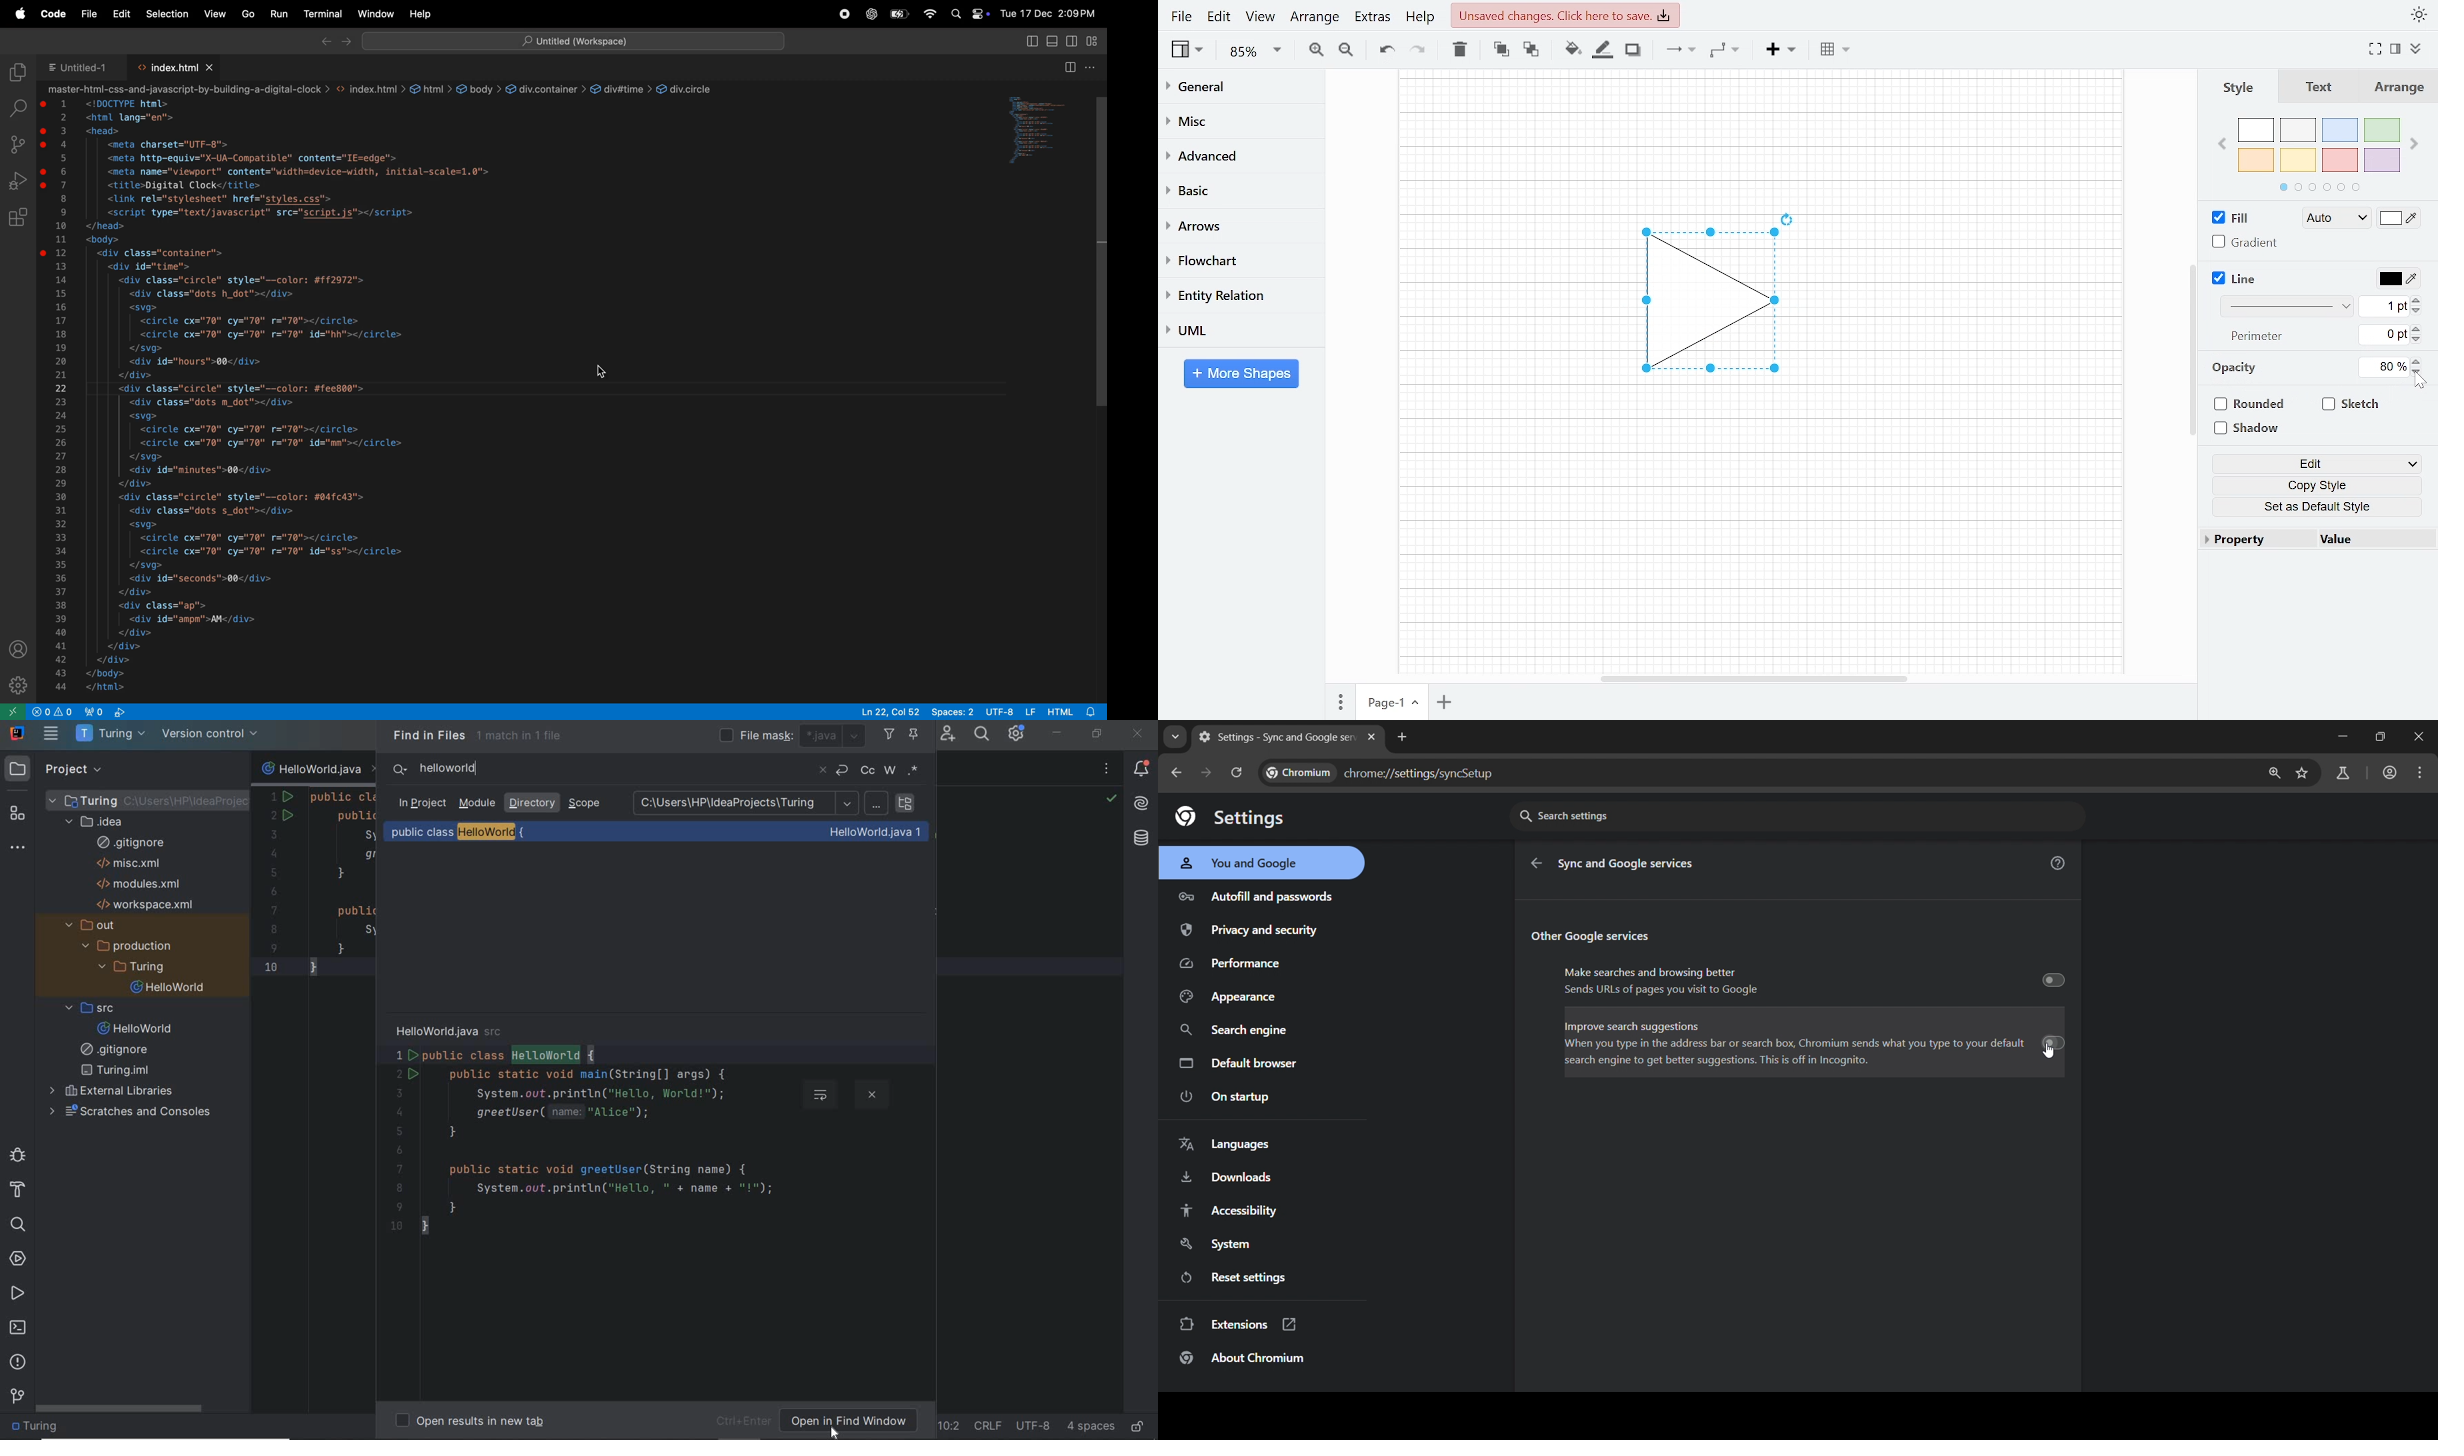  Describe the element at coordinates (2332, 219) in the screenshot. I see `Fill style` at that location.